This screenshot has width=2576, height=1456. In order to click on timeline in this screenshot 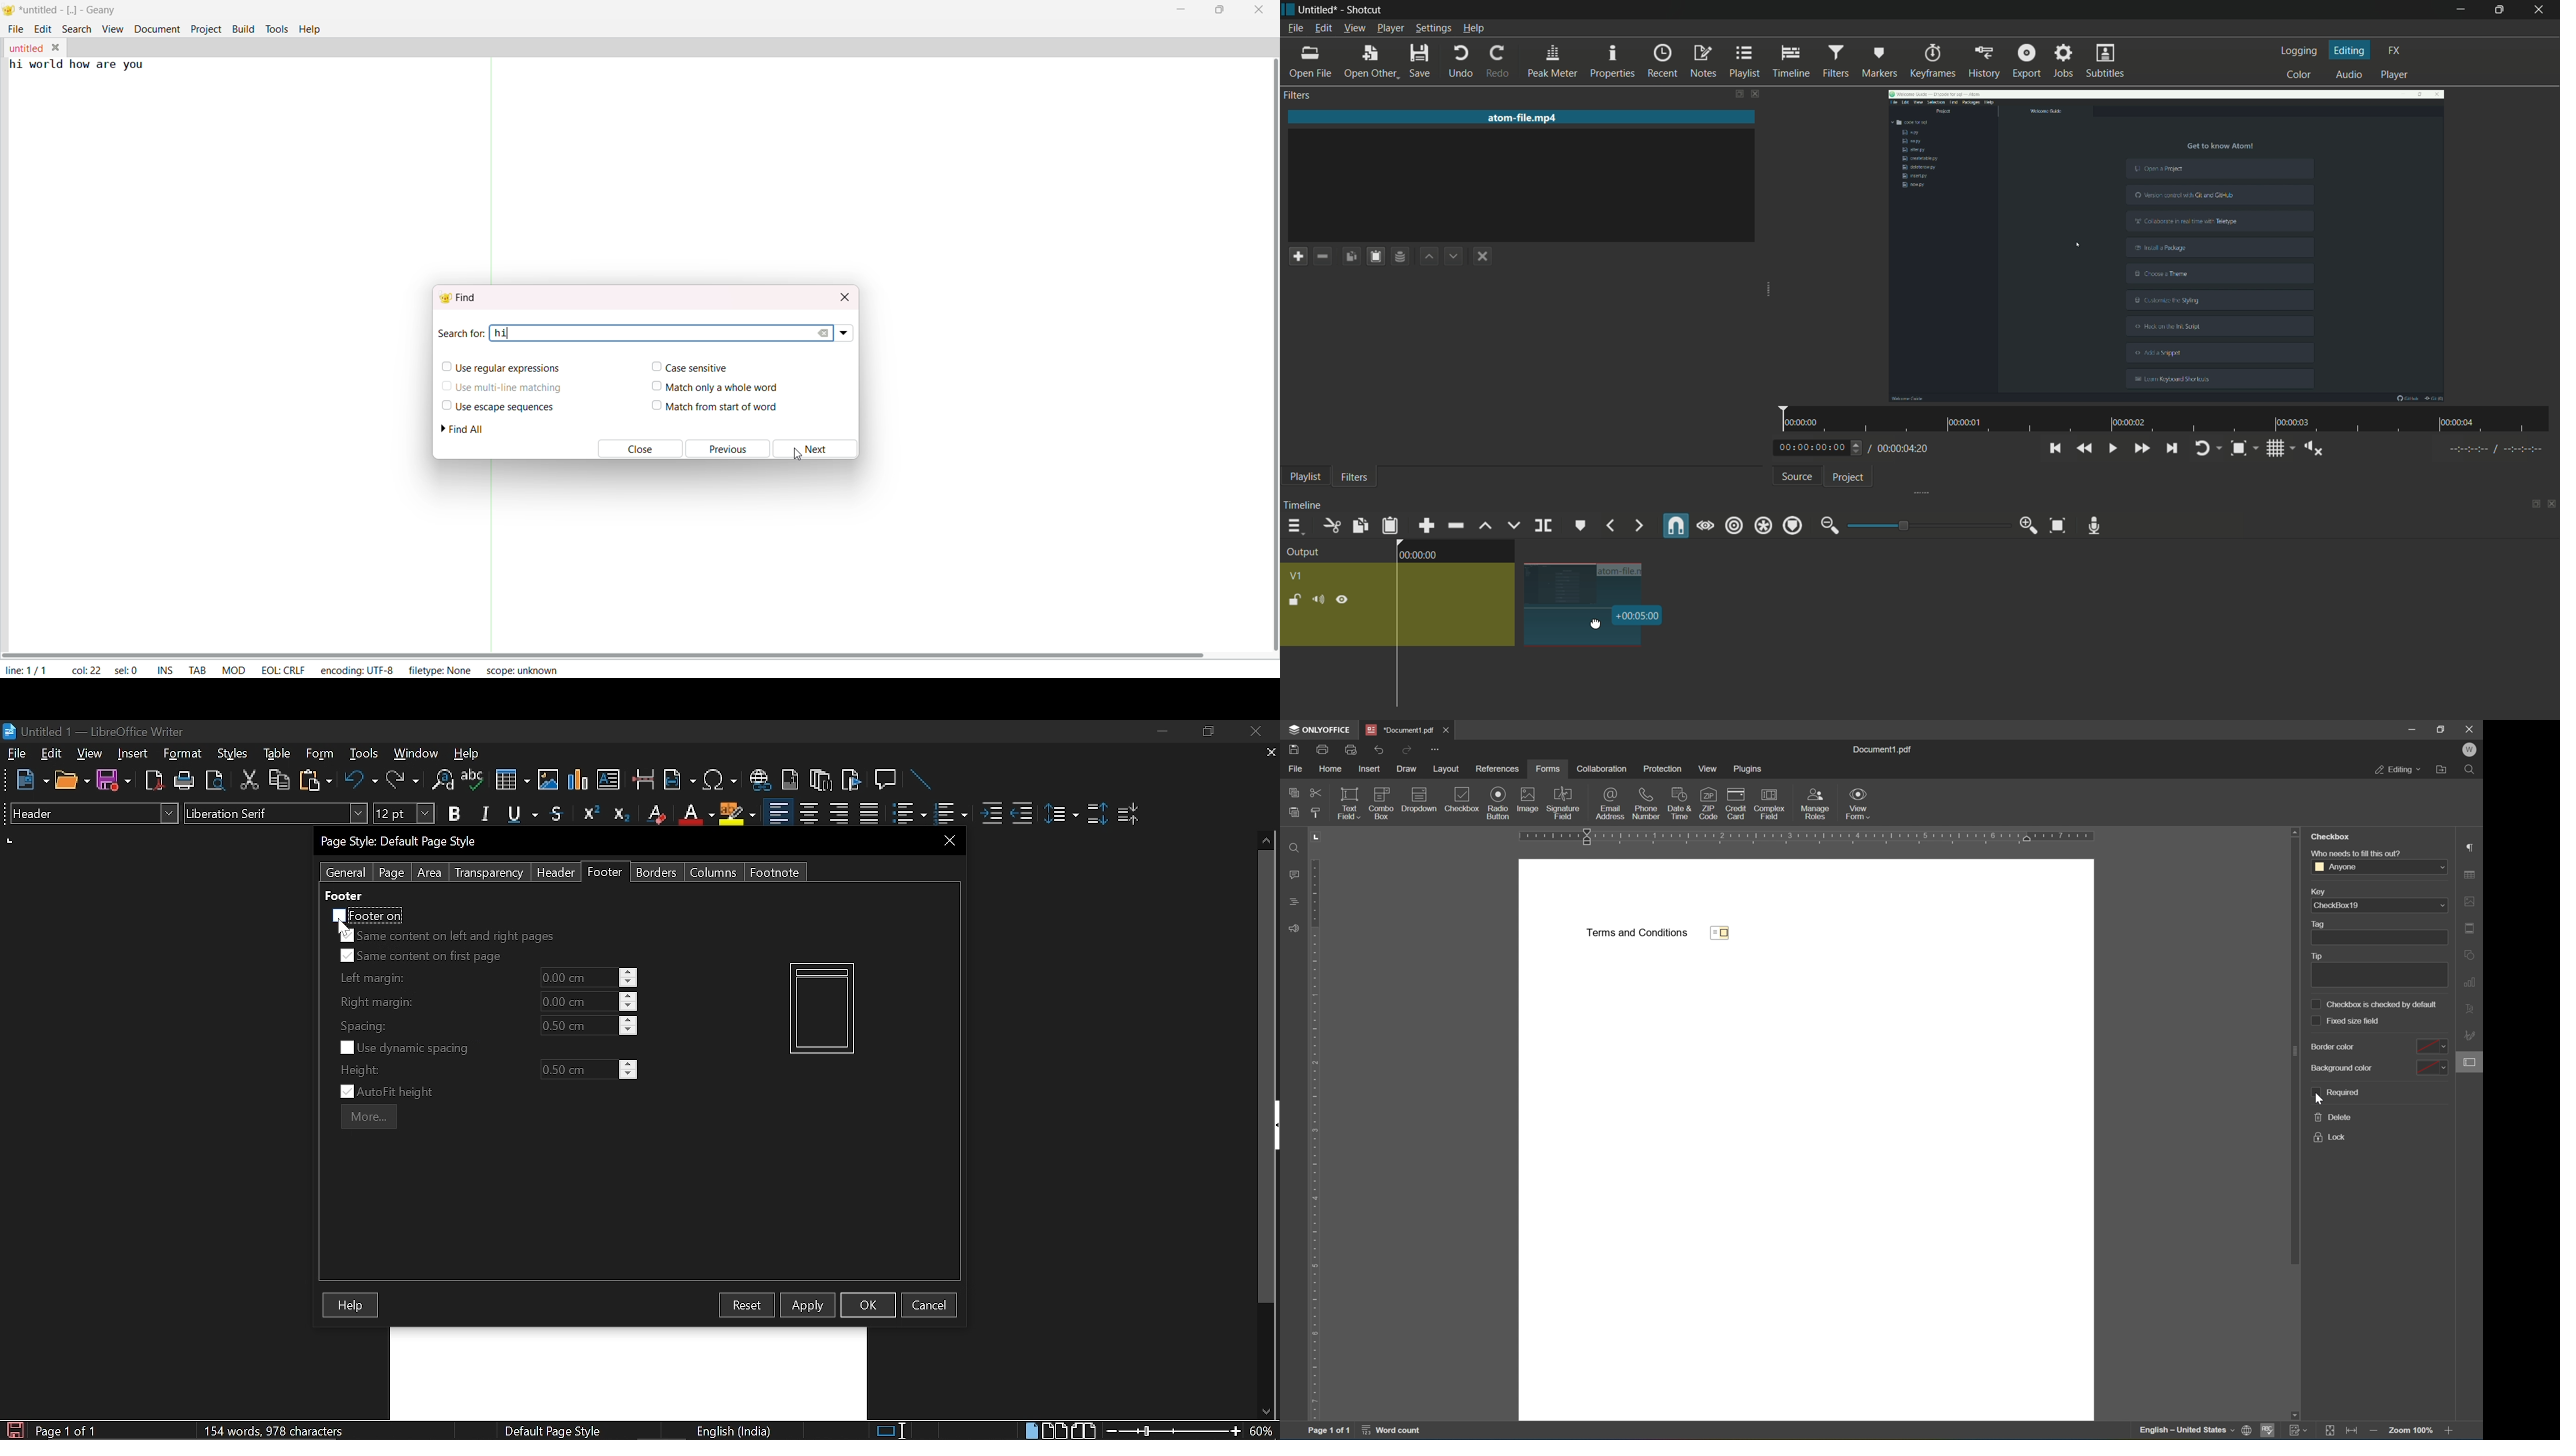, I will do `click(1791, 60)`.